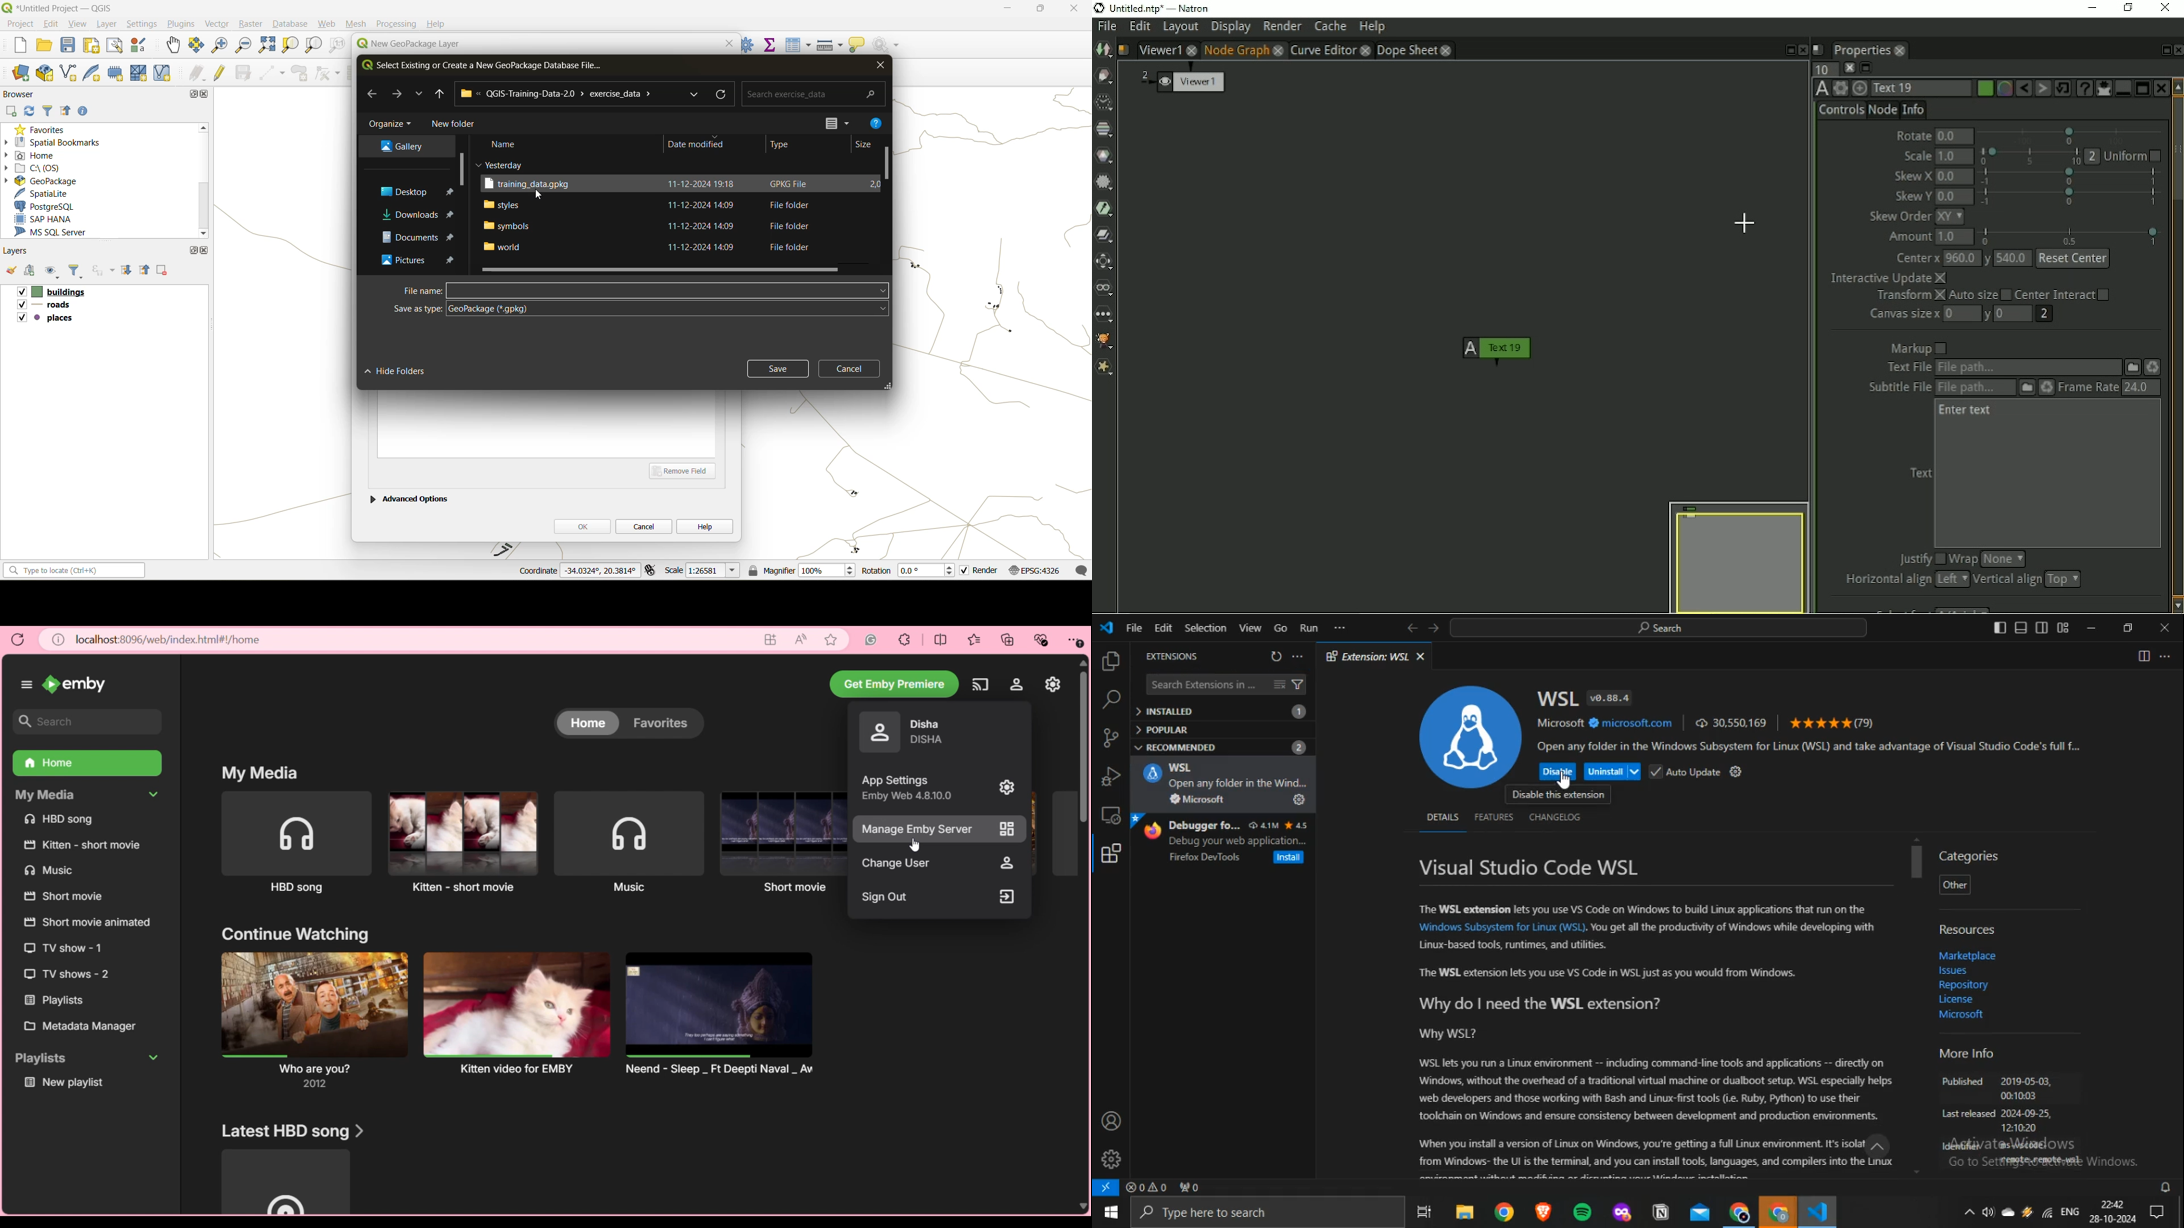  What do you see at coordinates (217, 24) in the screenshot?
I see `vector` at bounding box center [217, 24].